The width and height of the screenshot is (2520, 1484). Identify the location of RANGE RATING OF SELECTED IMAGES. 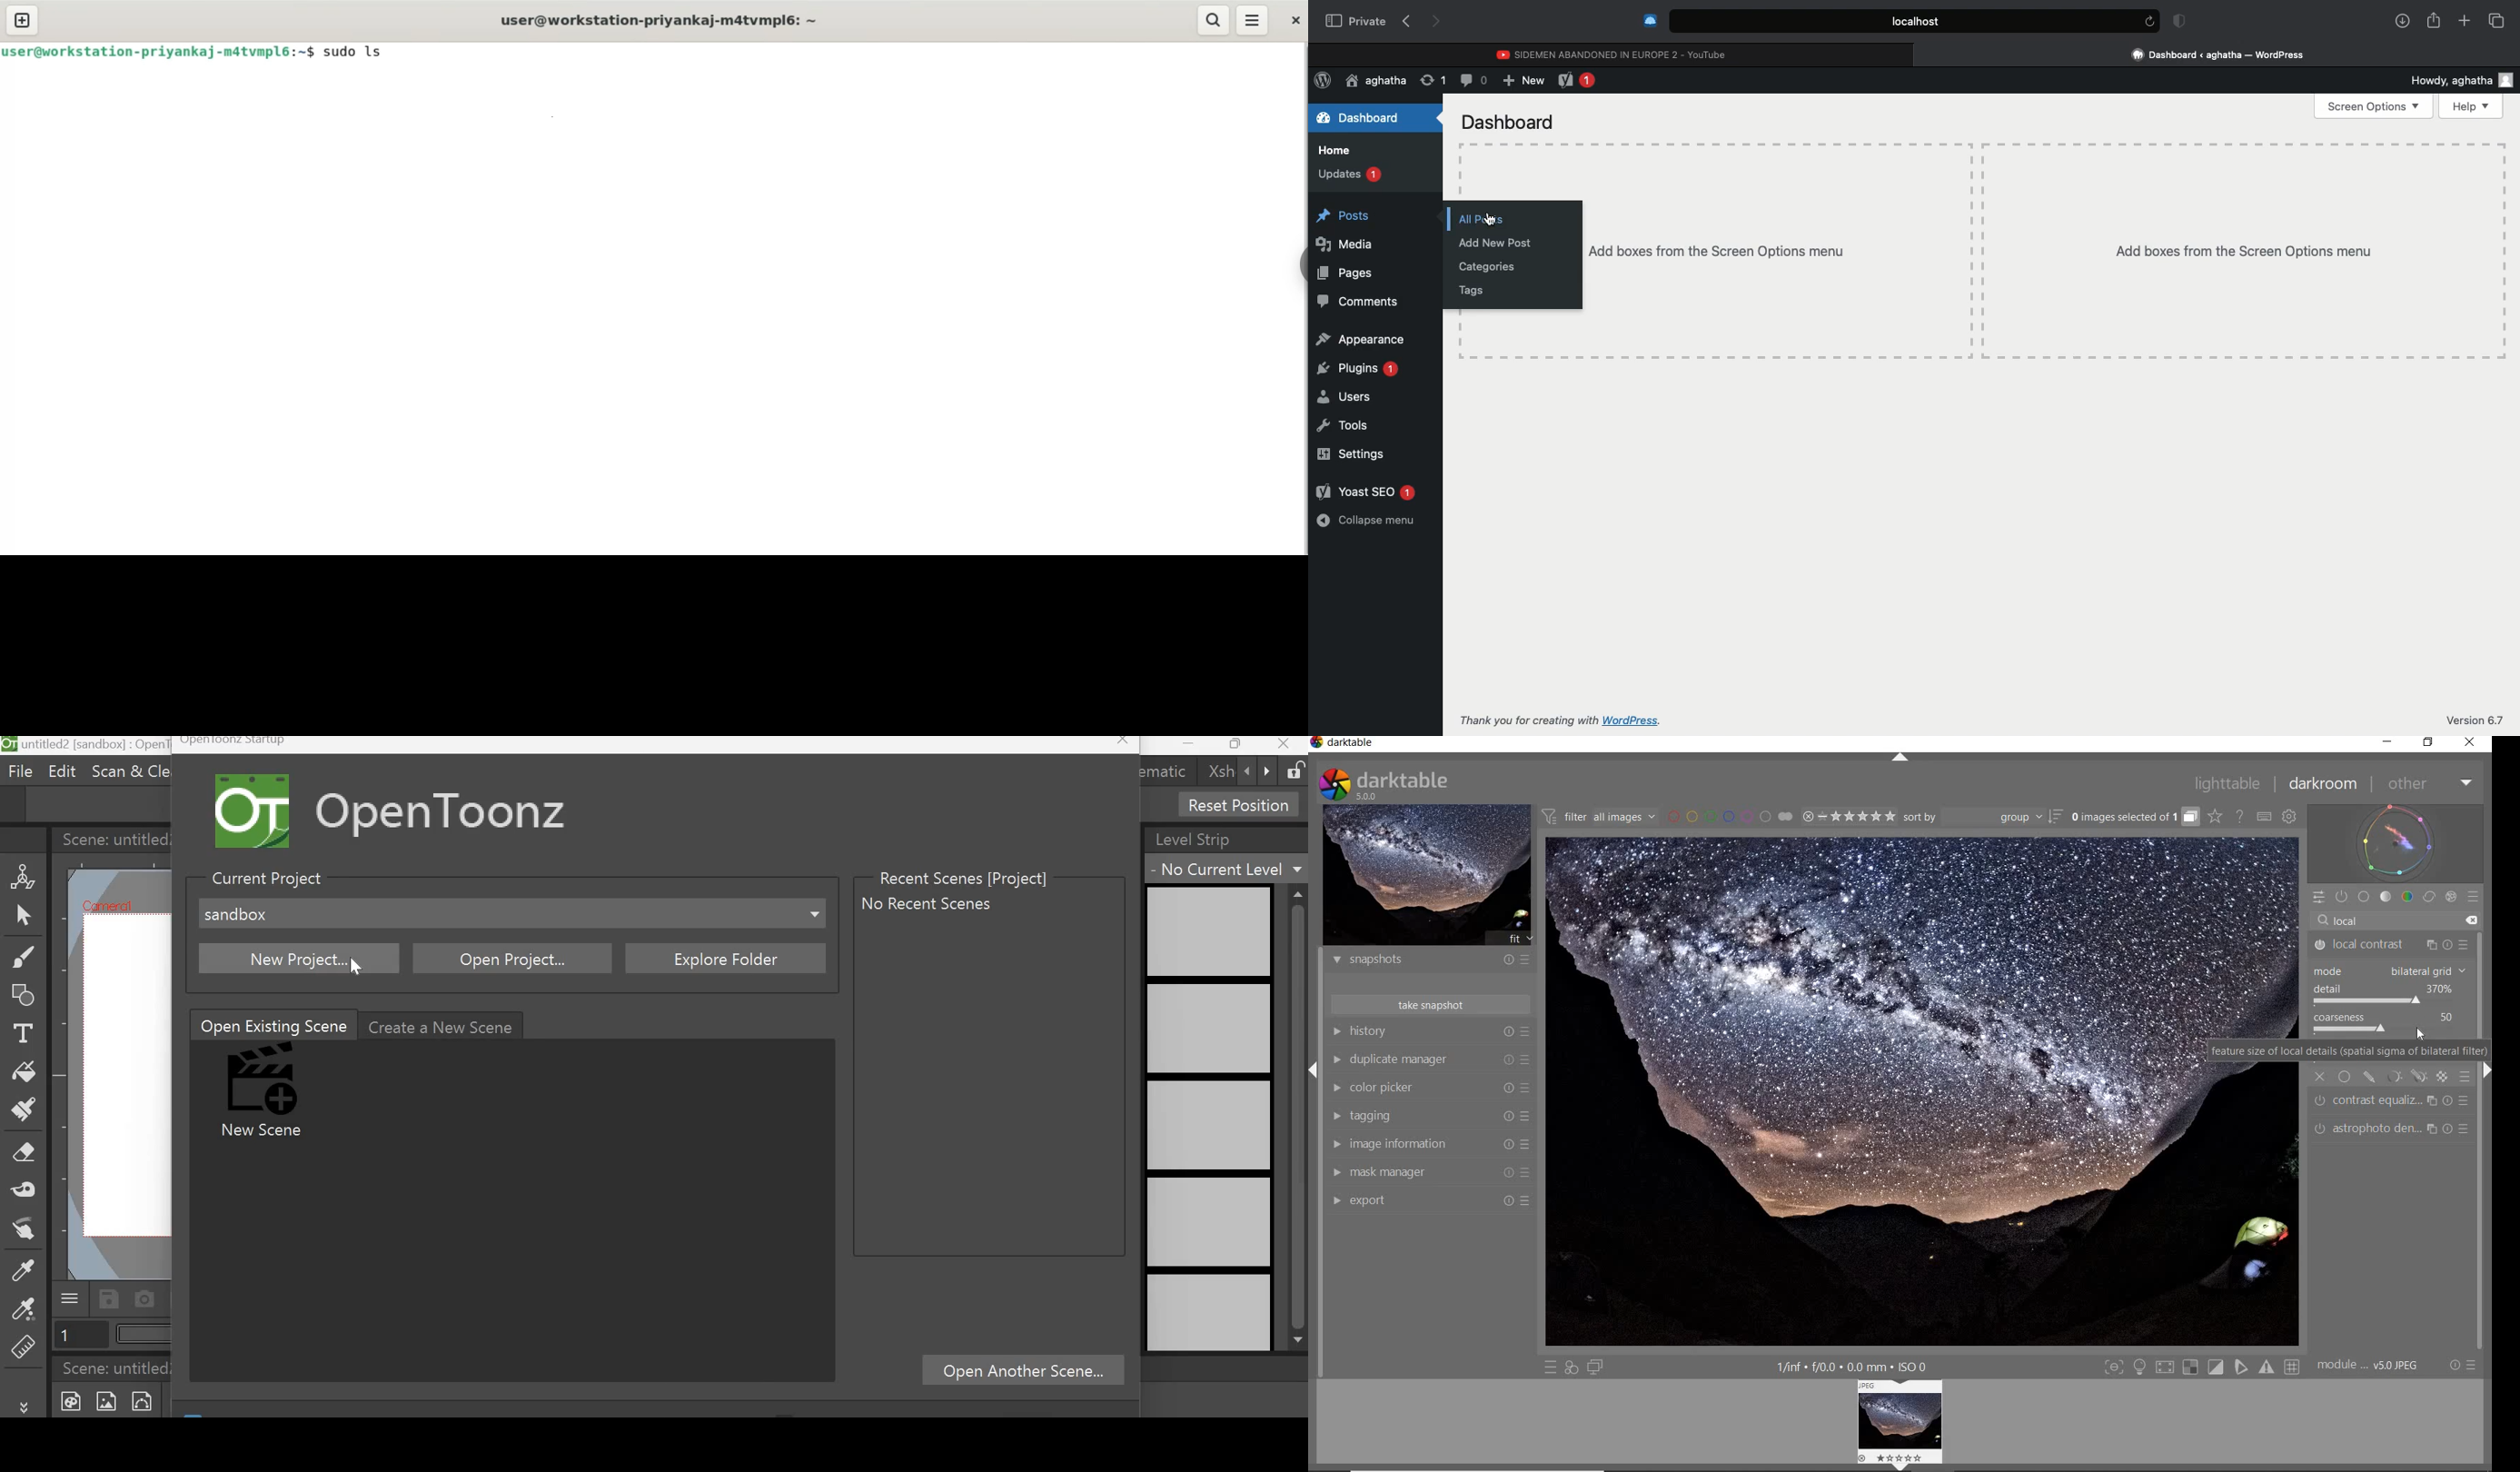
(1848, 817).